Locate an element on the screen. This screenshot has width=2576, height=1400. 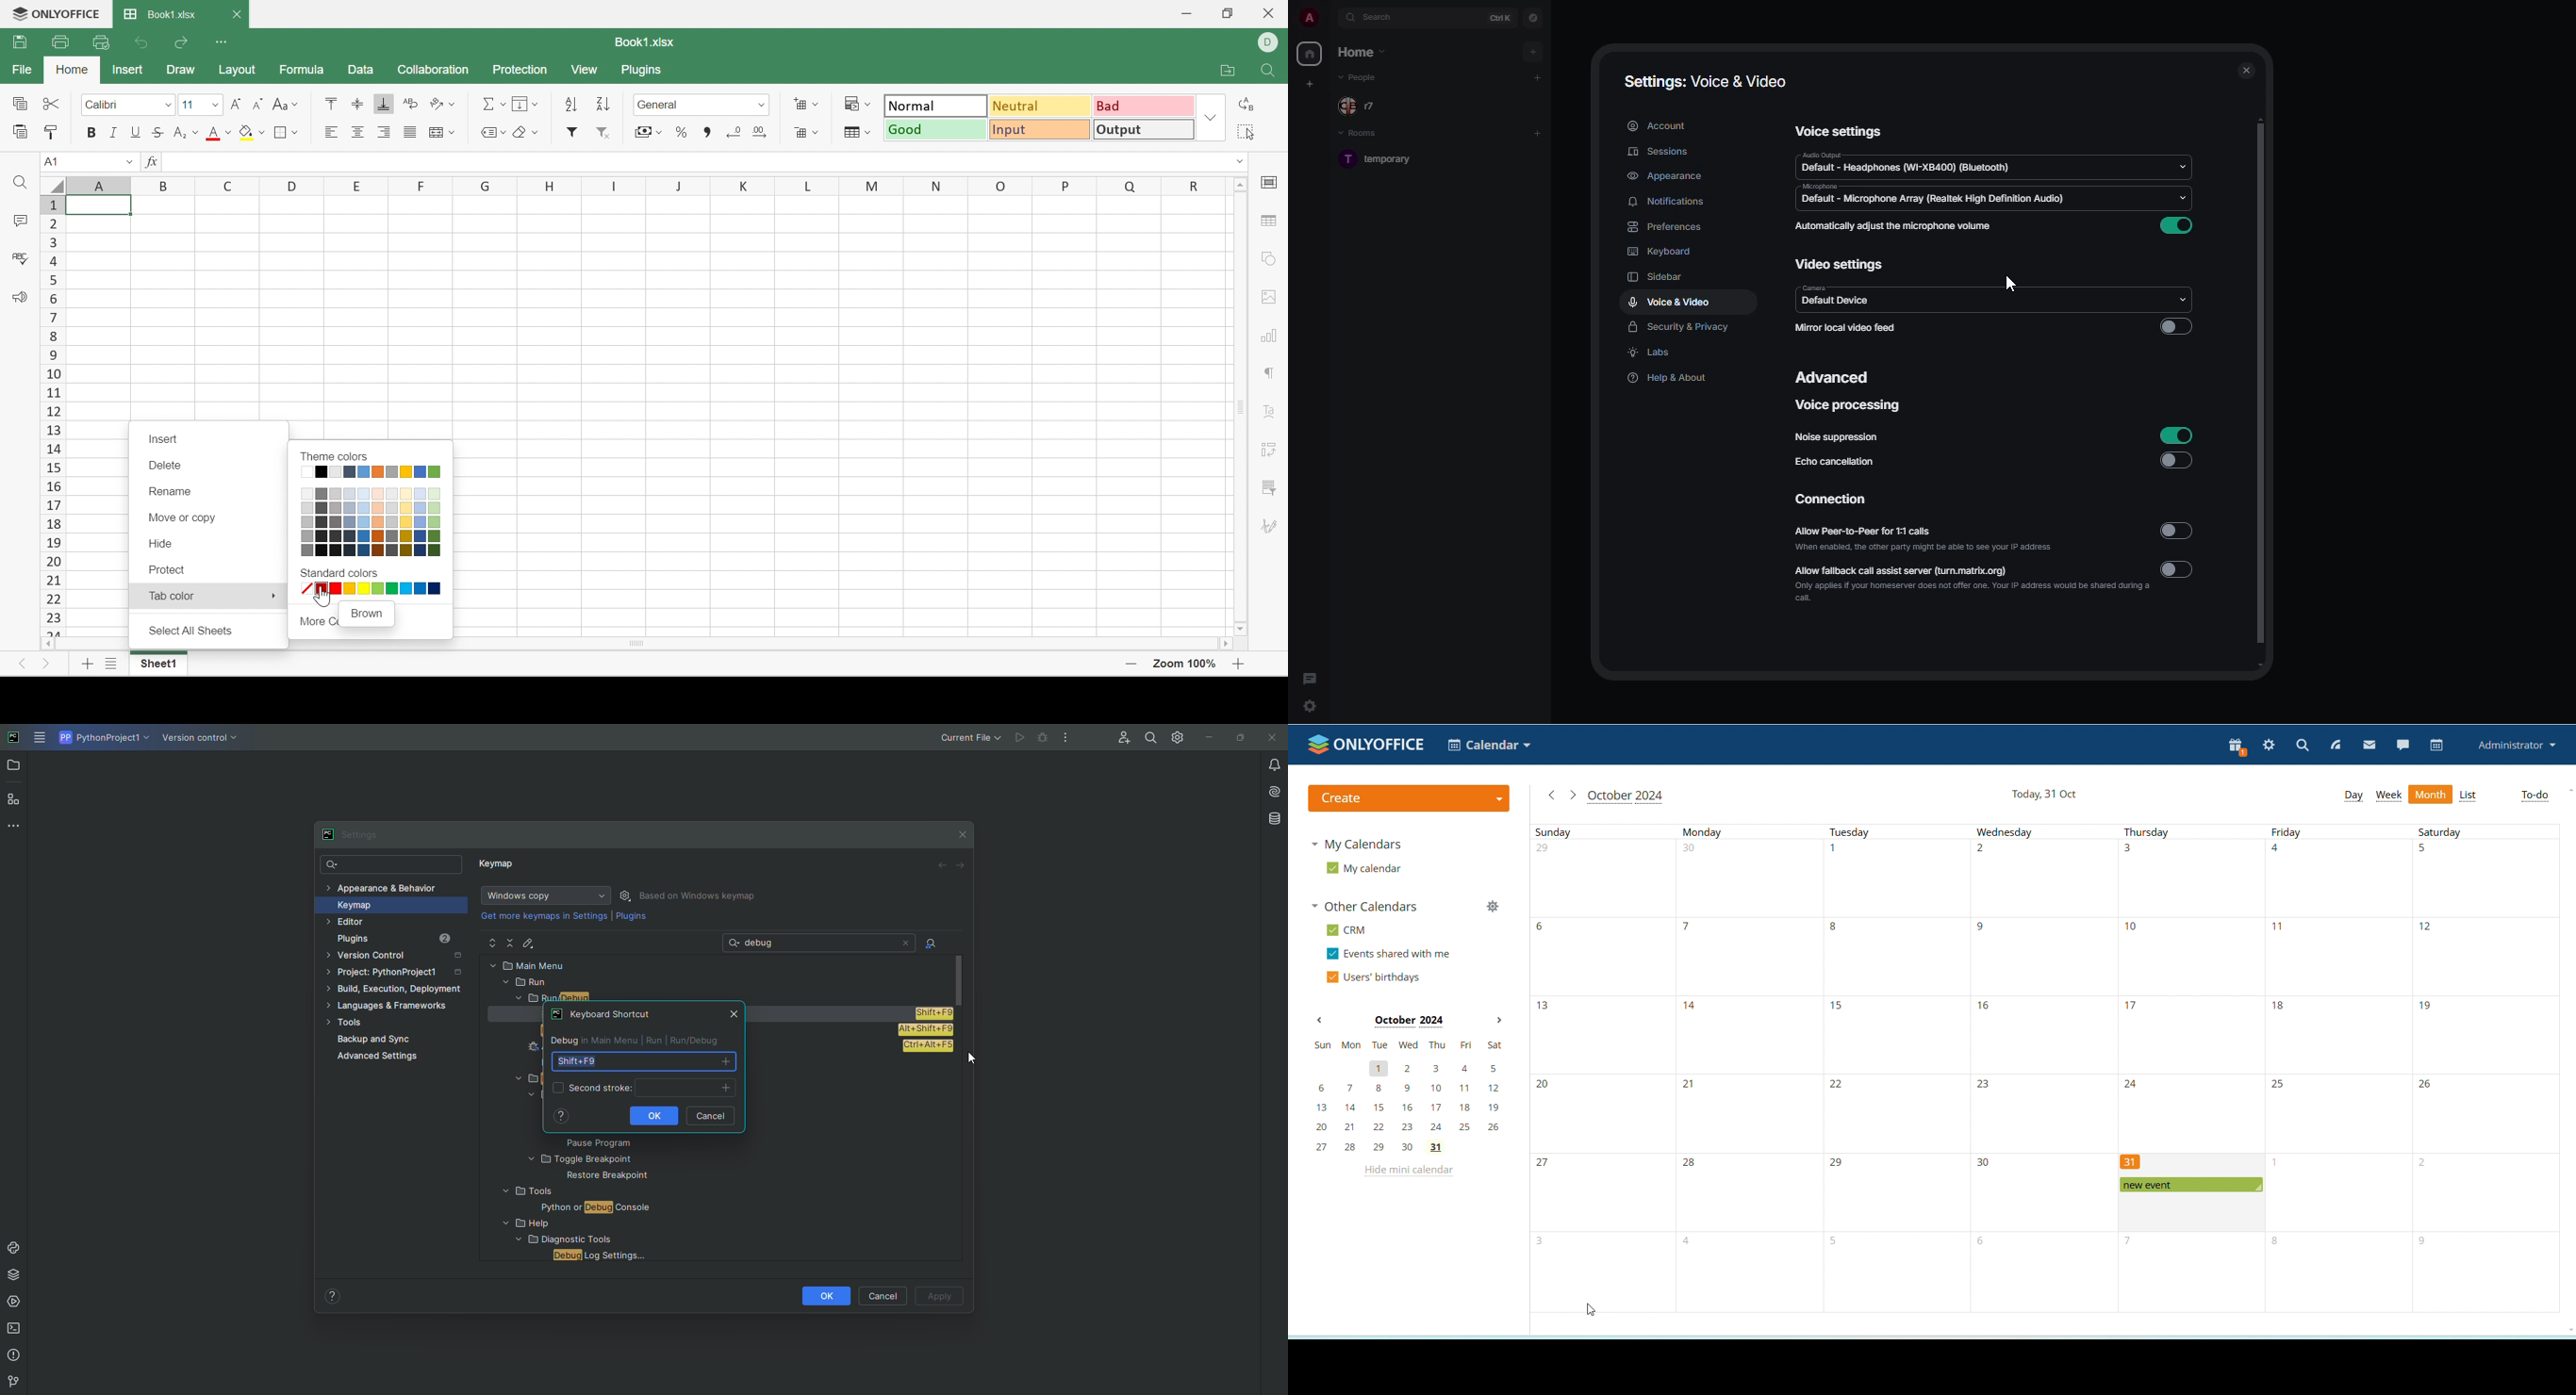
Select all sheets is located at coordinates (194, 631).